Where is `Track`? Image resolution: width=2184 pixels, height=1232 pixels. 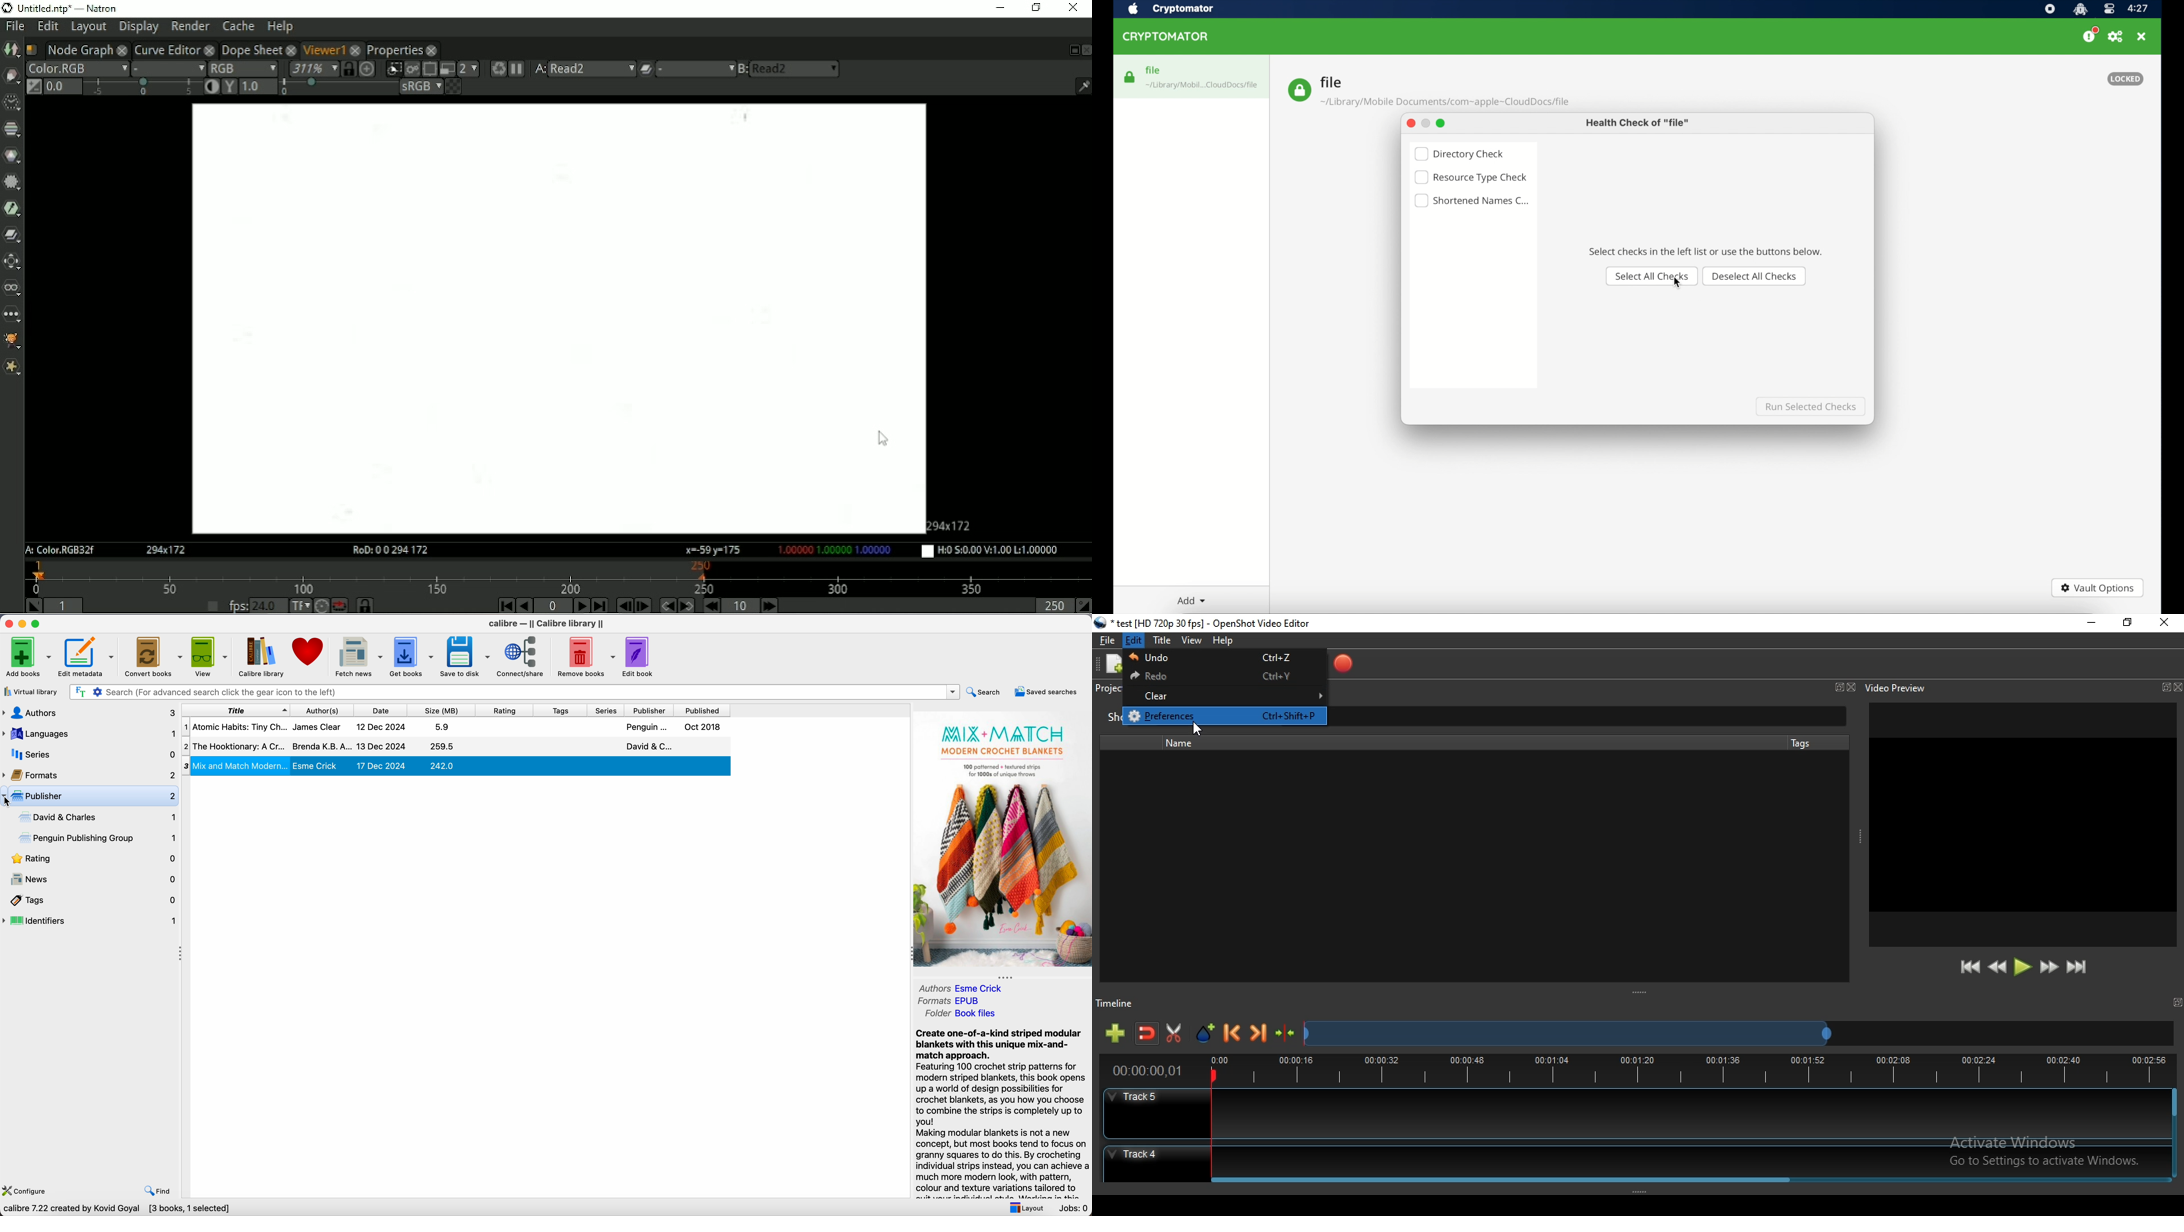
Track is located at coordinates (1635, 1116).